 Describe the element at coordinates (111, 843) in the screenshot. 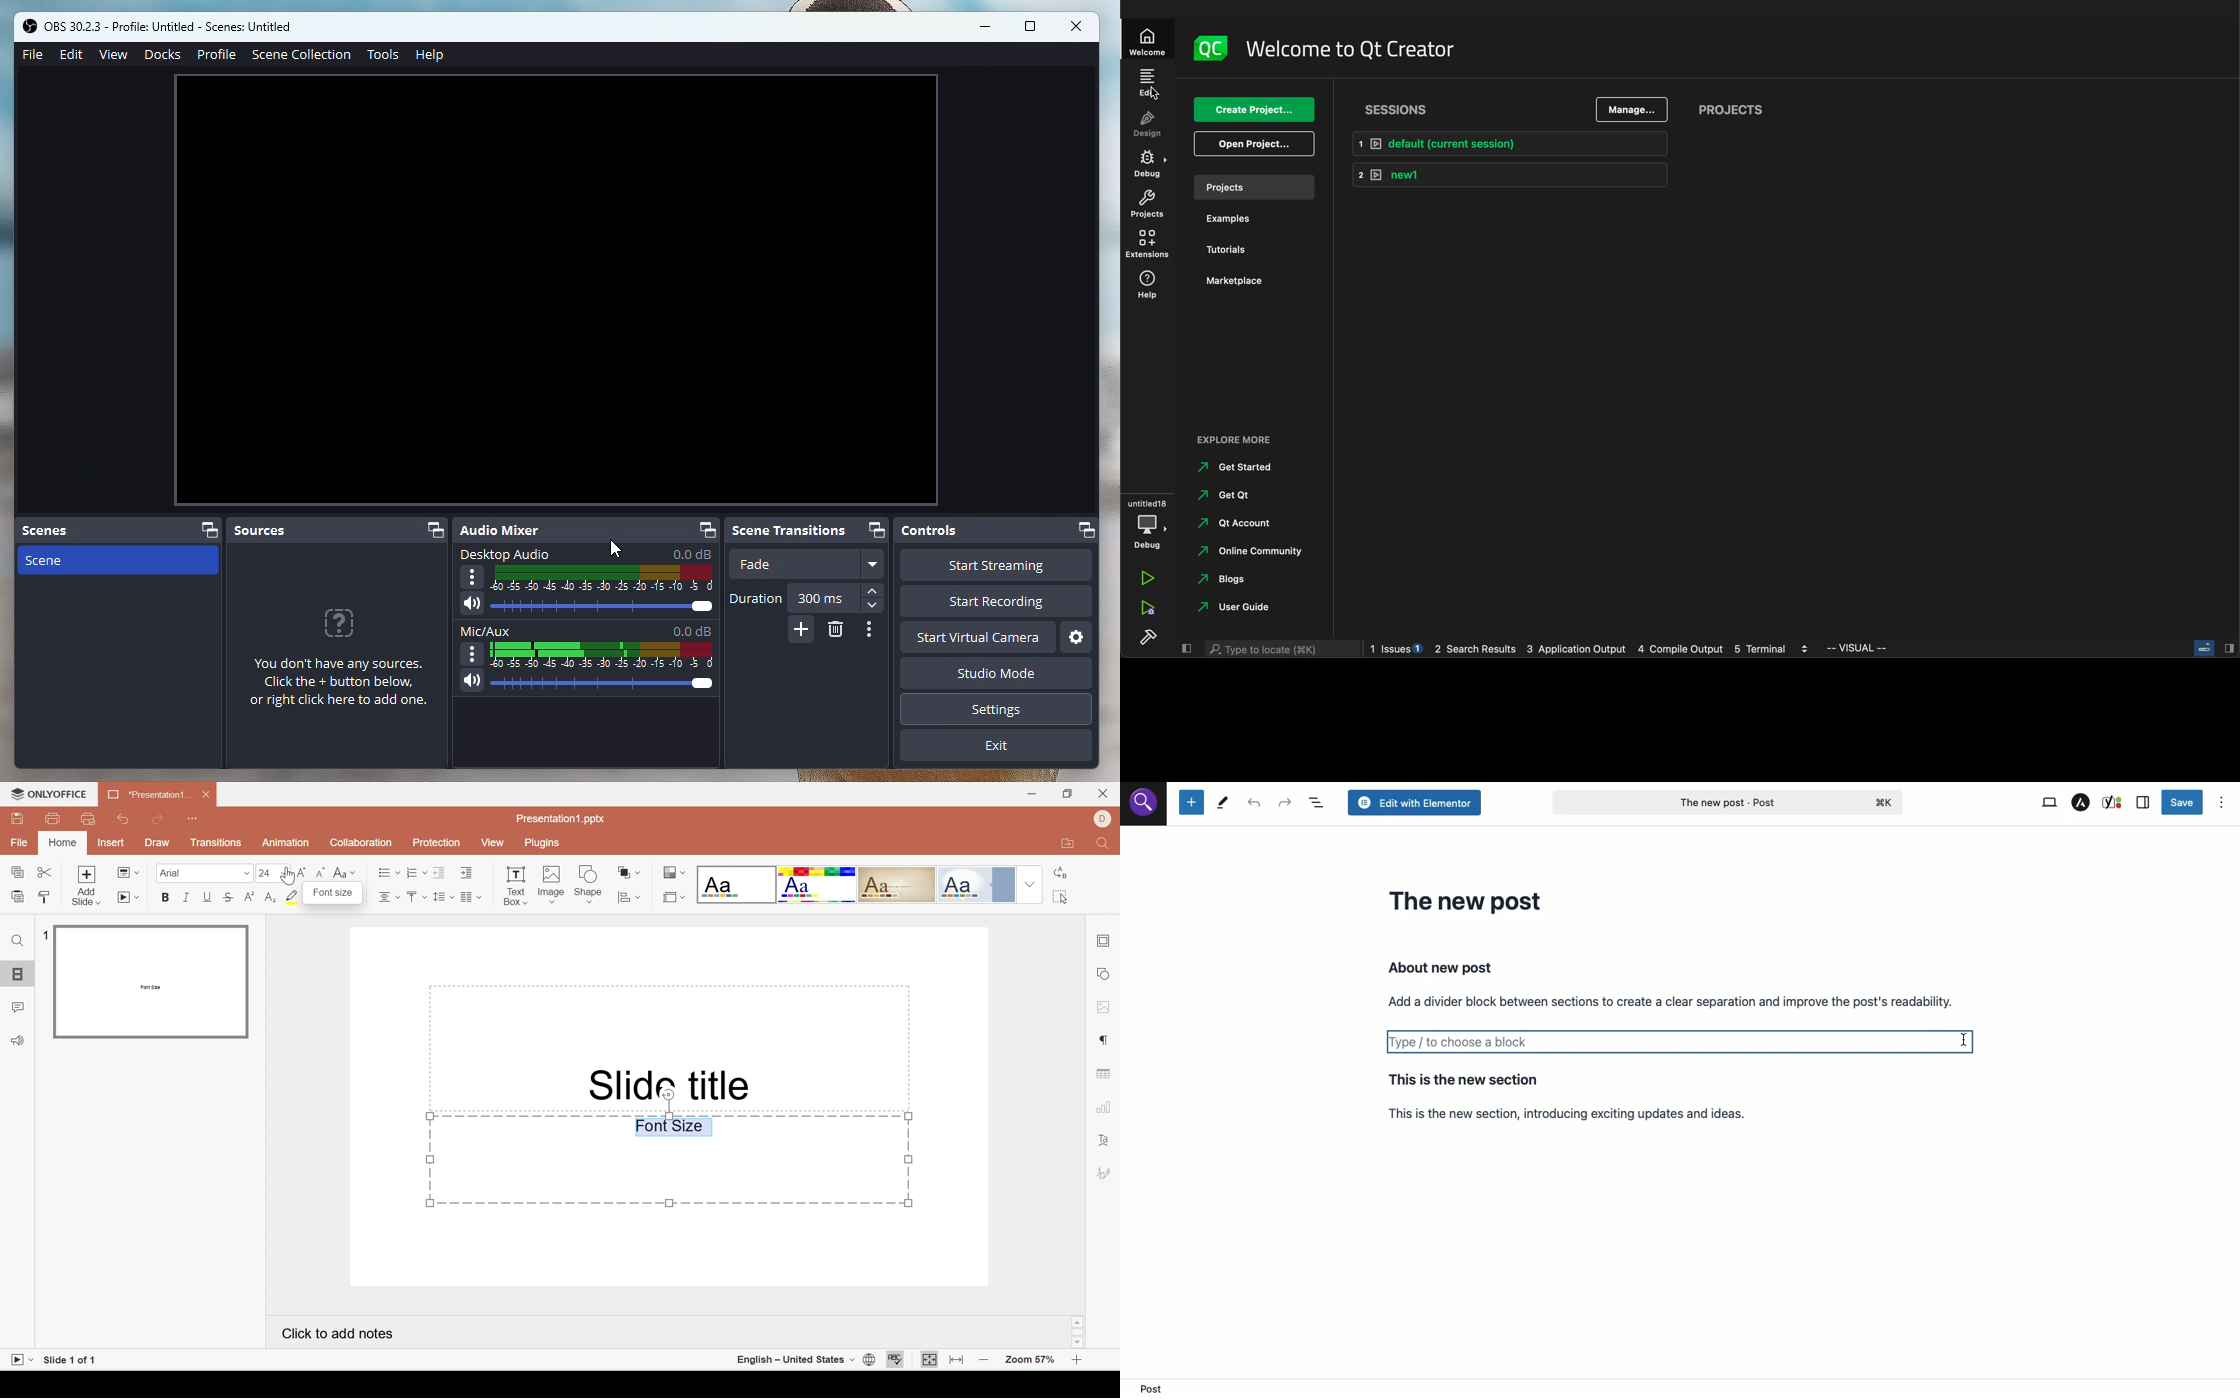

I see `Insert` at that location.